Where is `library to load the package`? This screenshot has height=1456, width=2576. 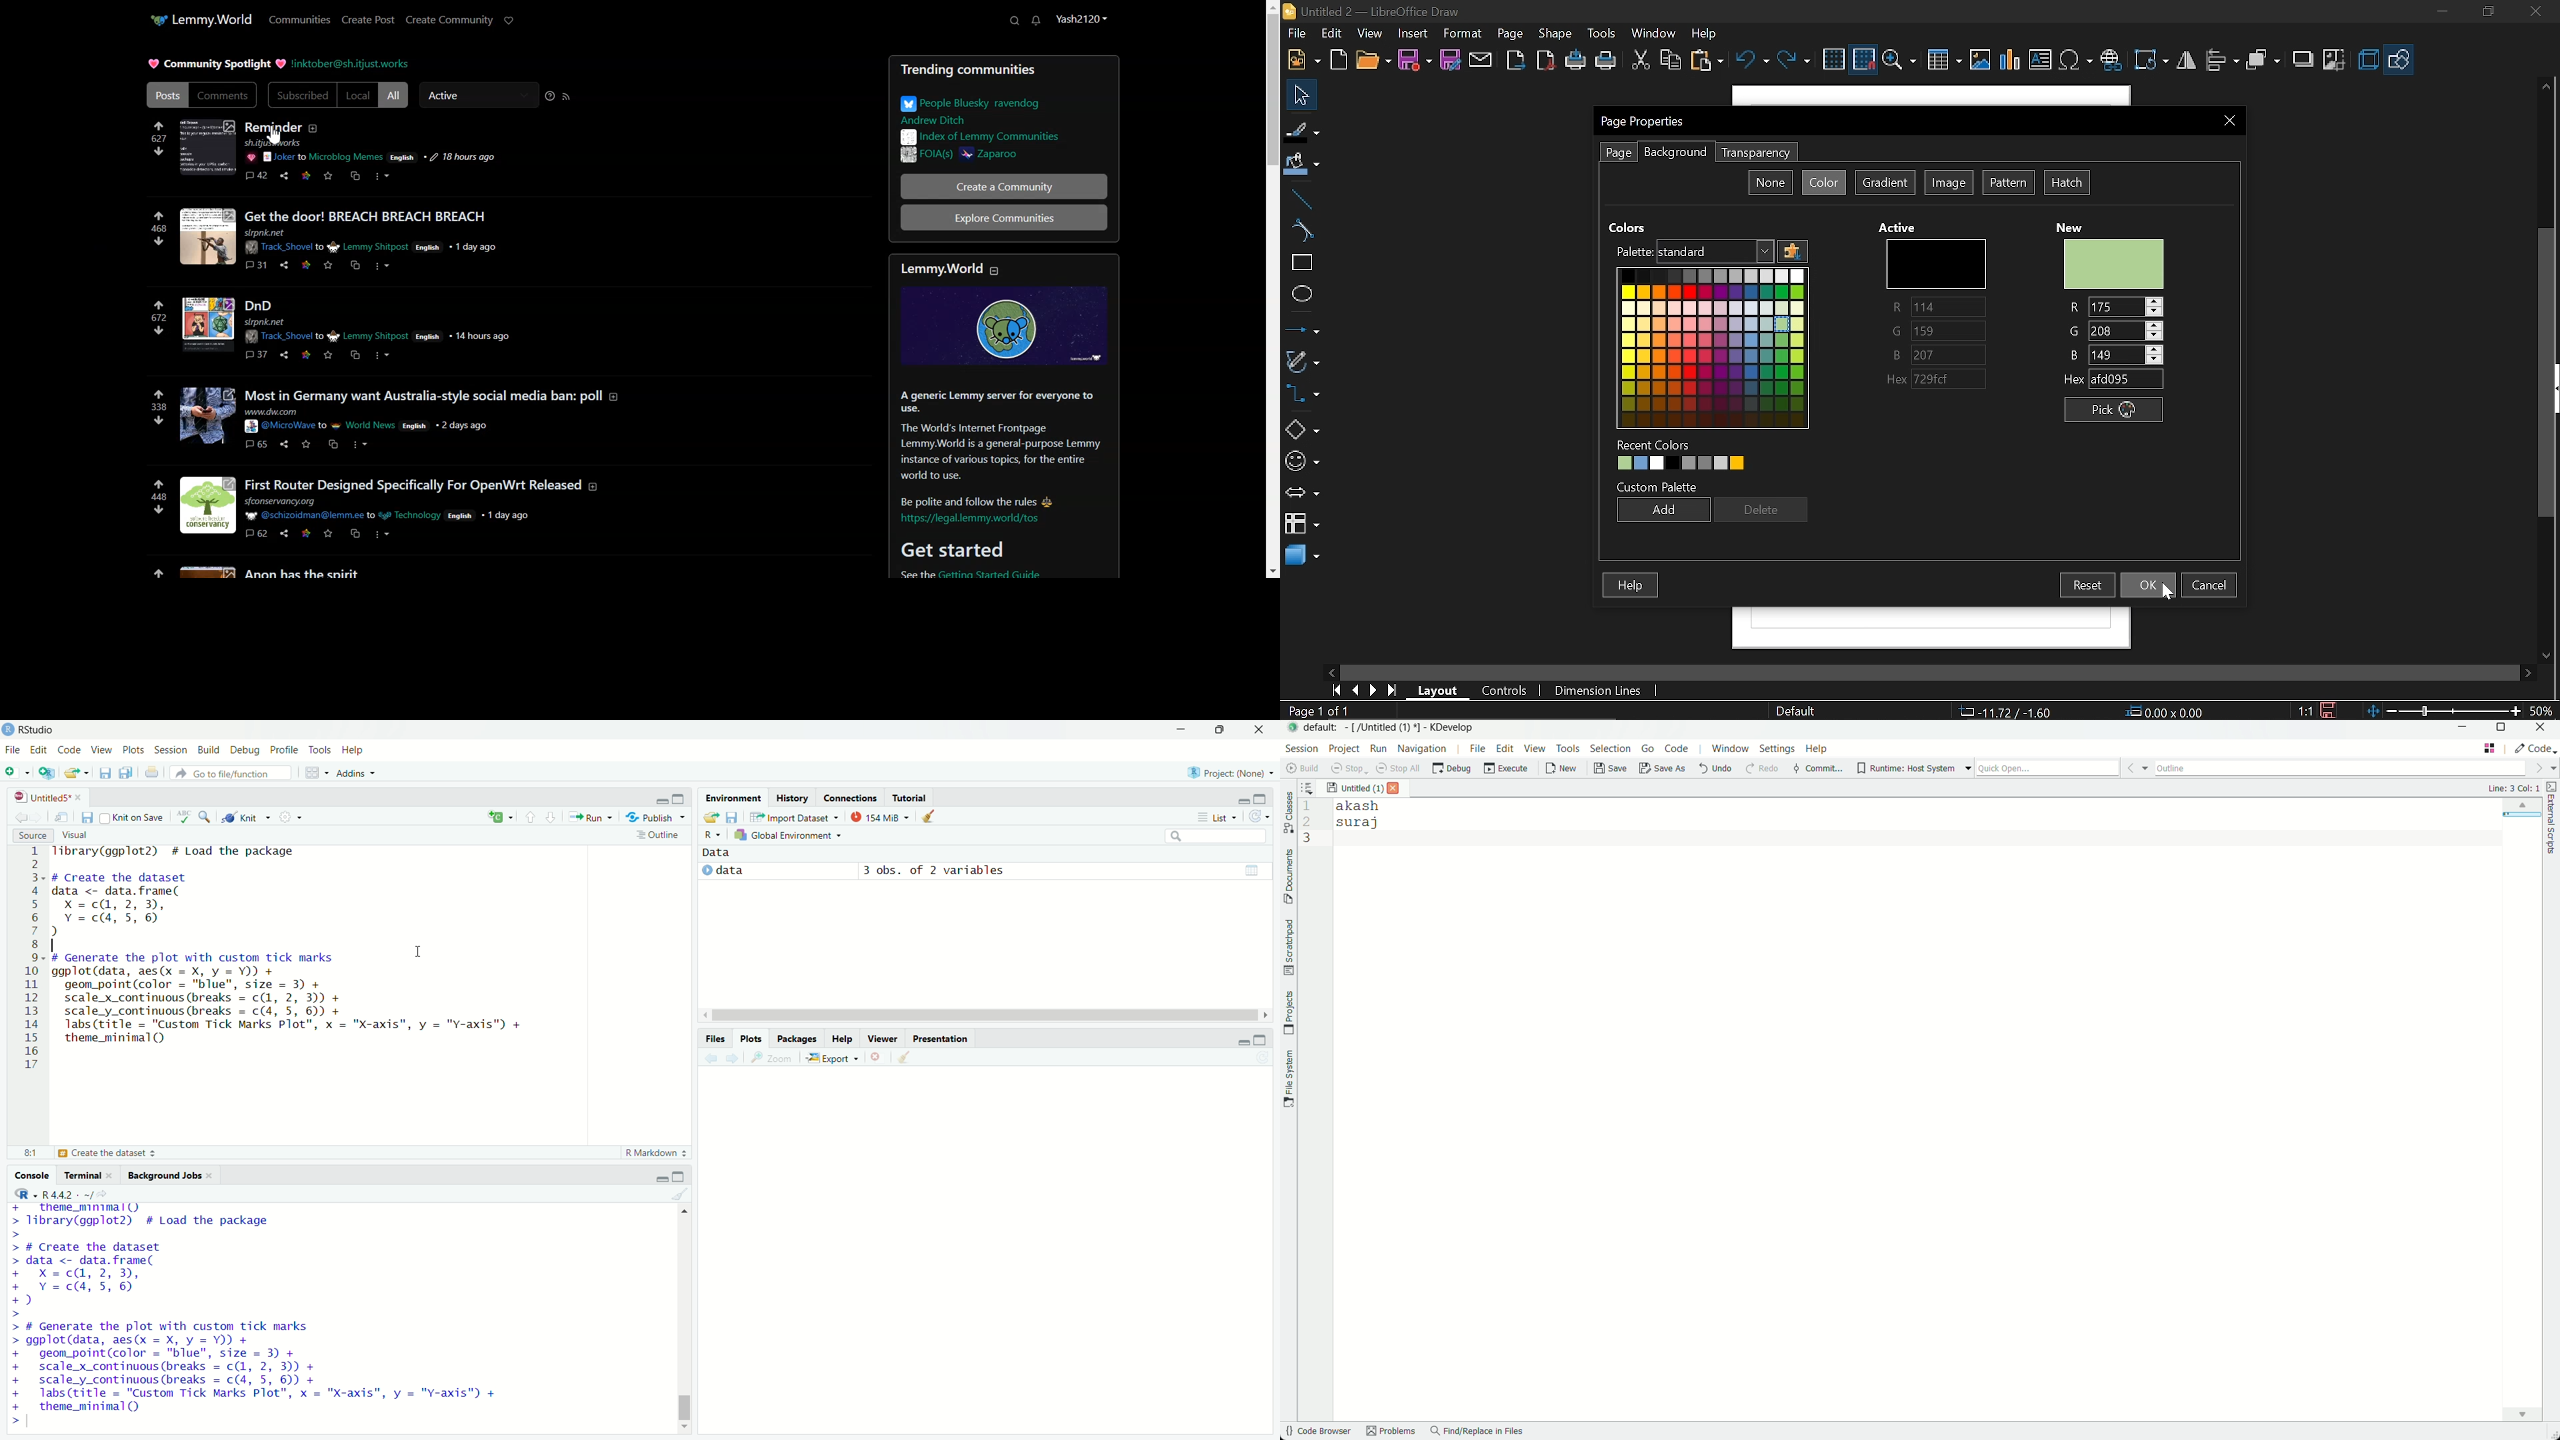 library to load the package is located at coordinates (191, 852).